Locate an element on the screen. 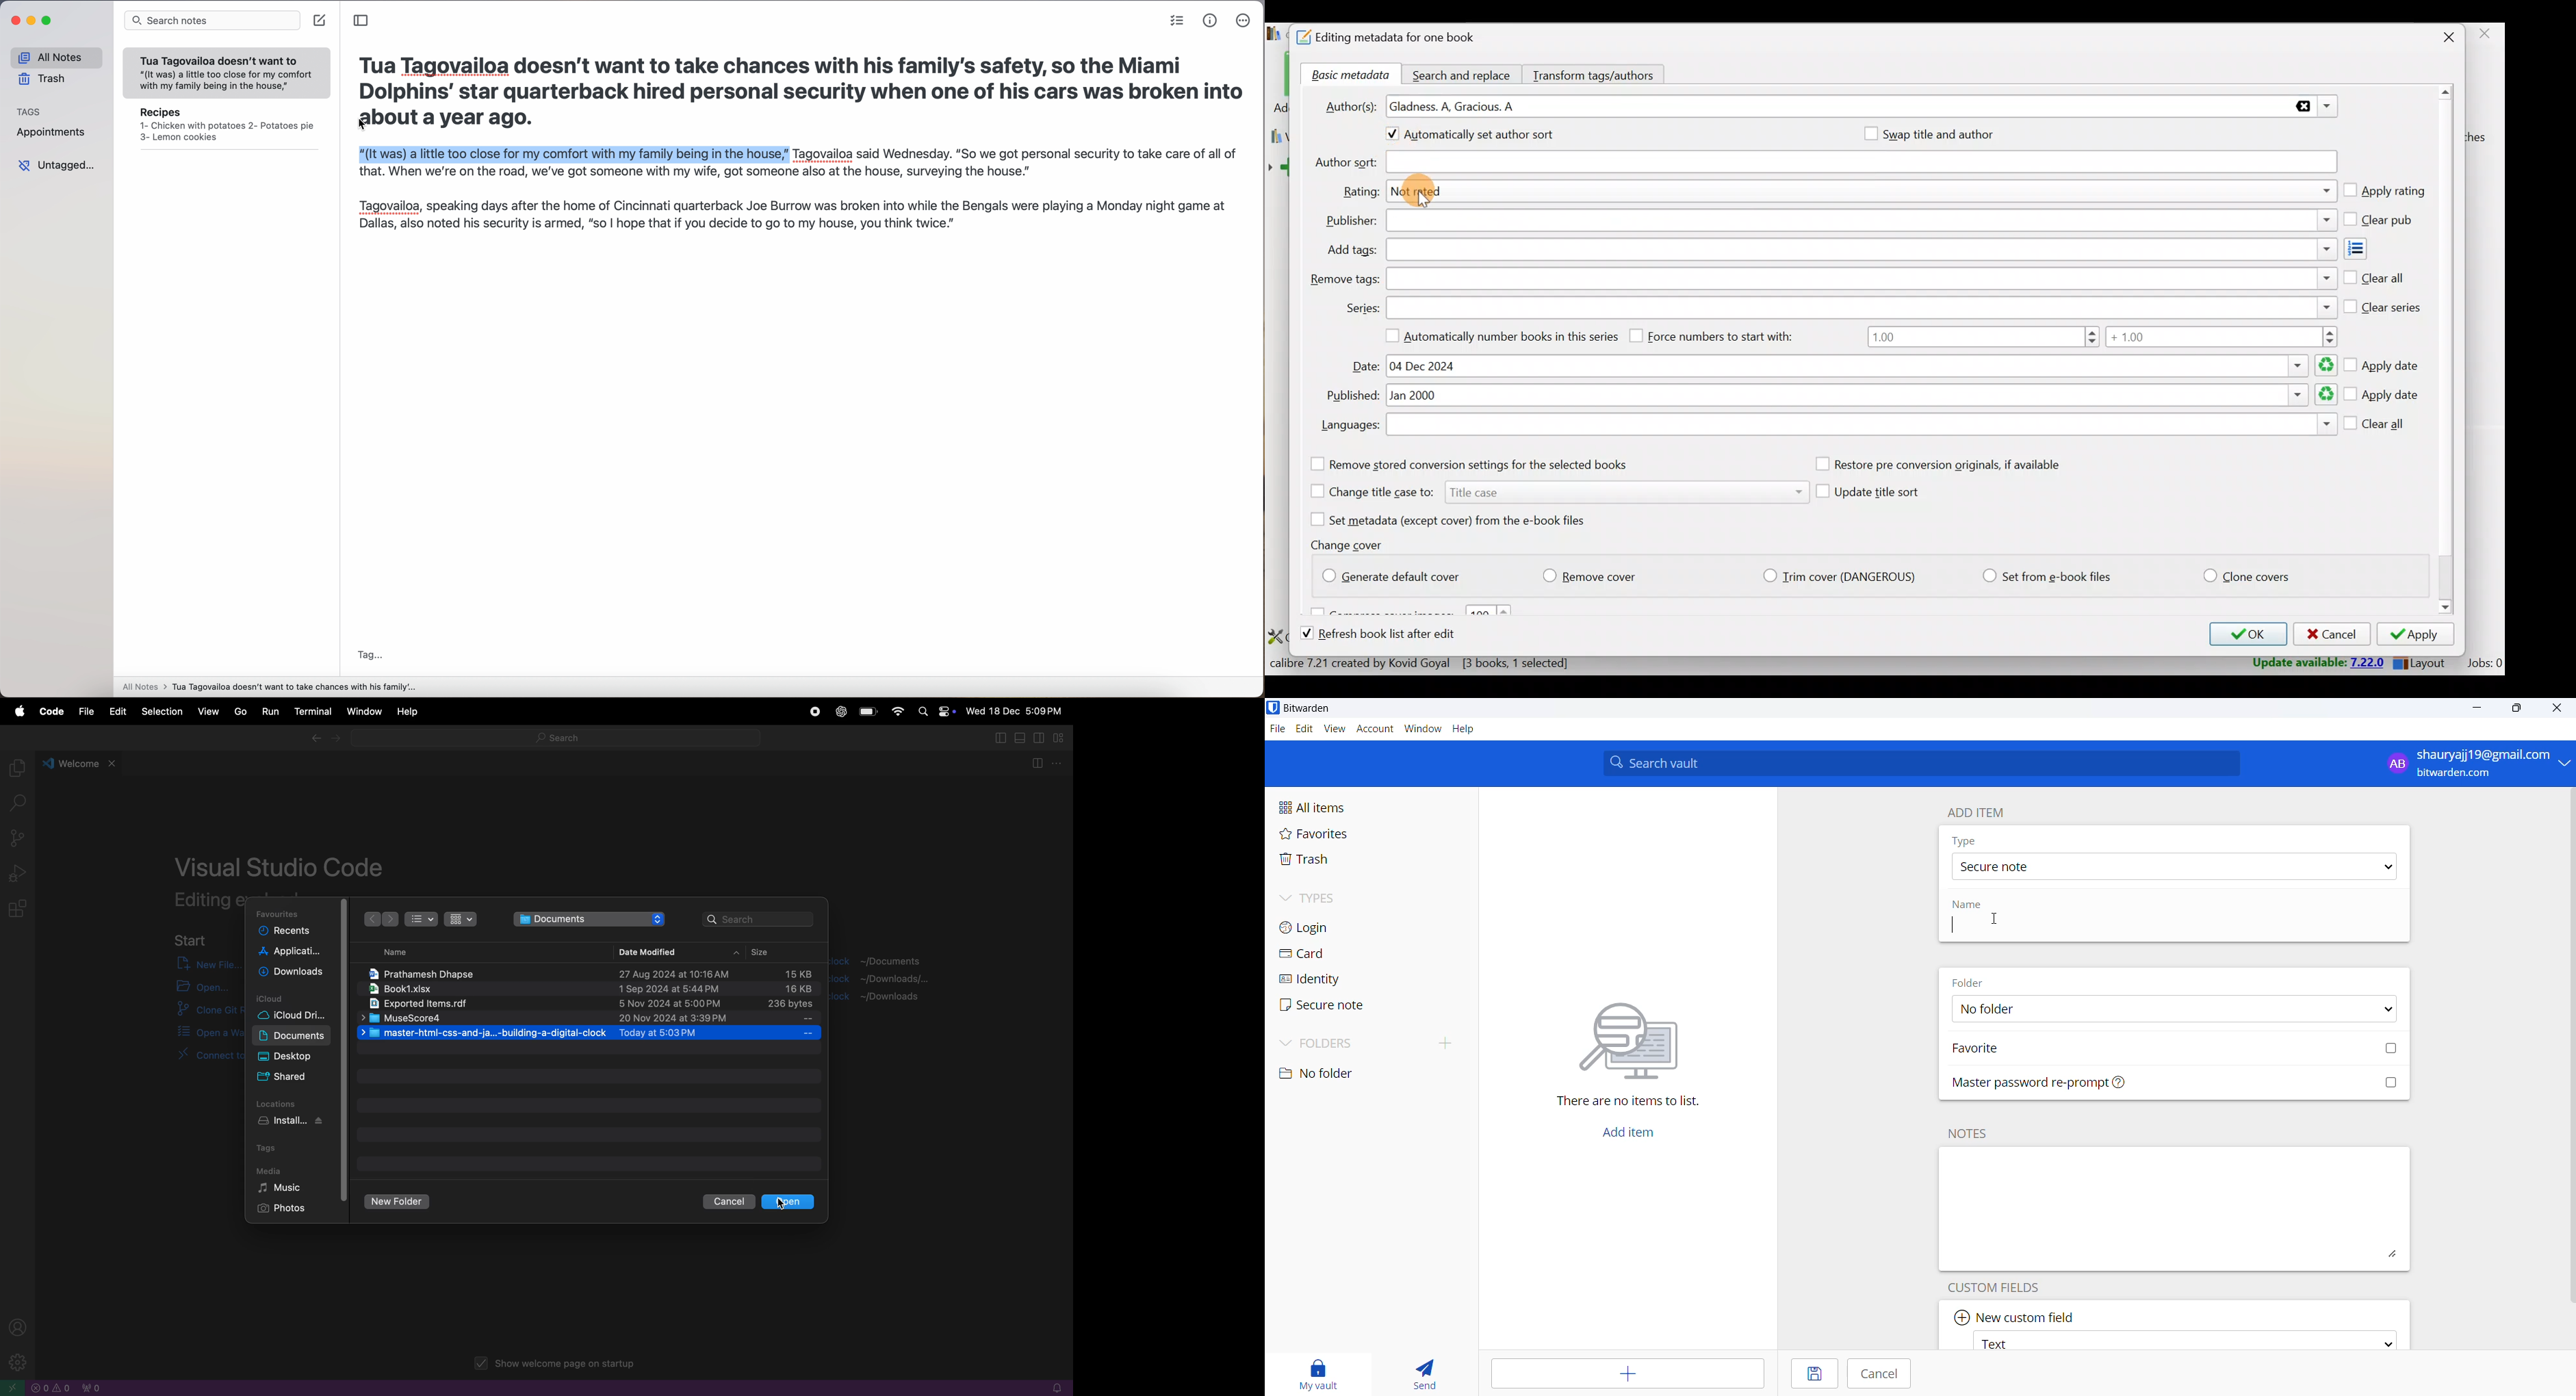 This screenshot has height=1400, width=2576. cursor is located at coordinates (364, 125).